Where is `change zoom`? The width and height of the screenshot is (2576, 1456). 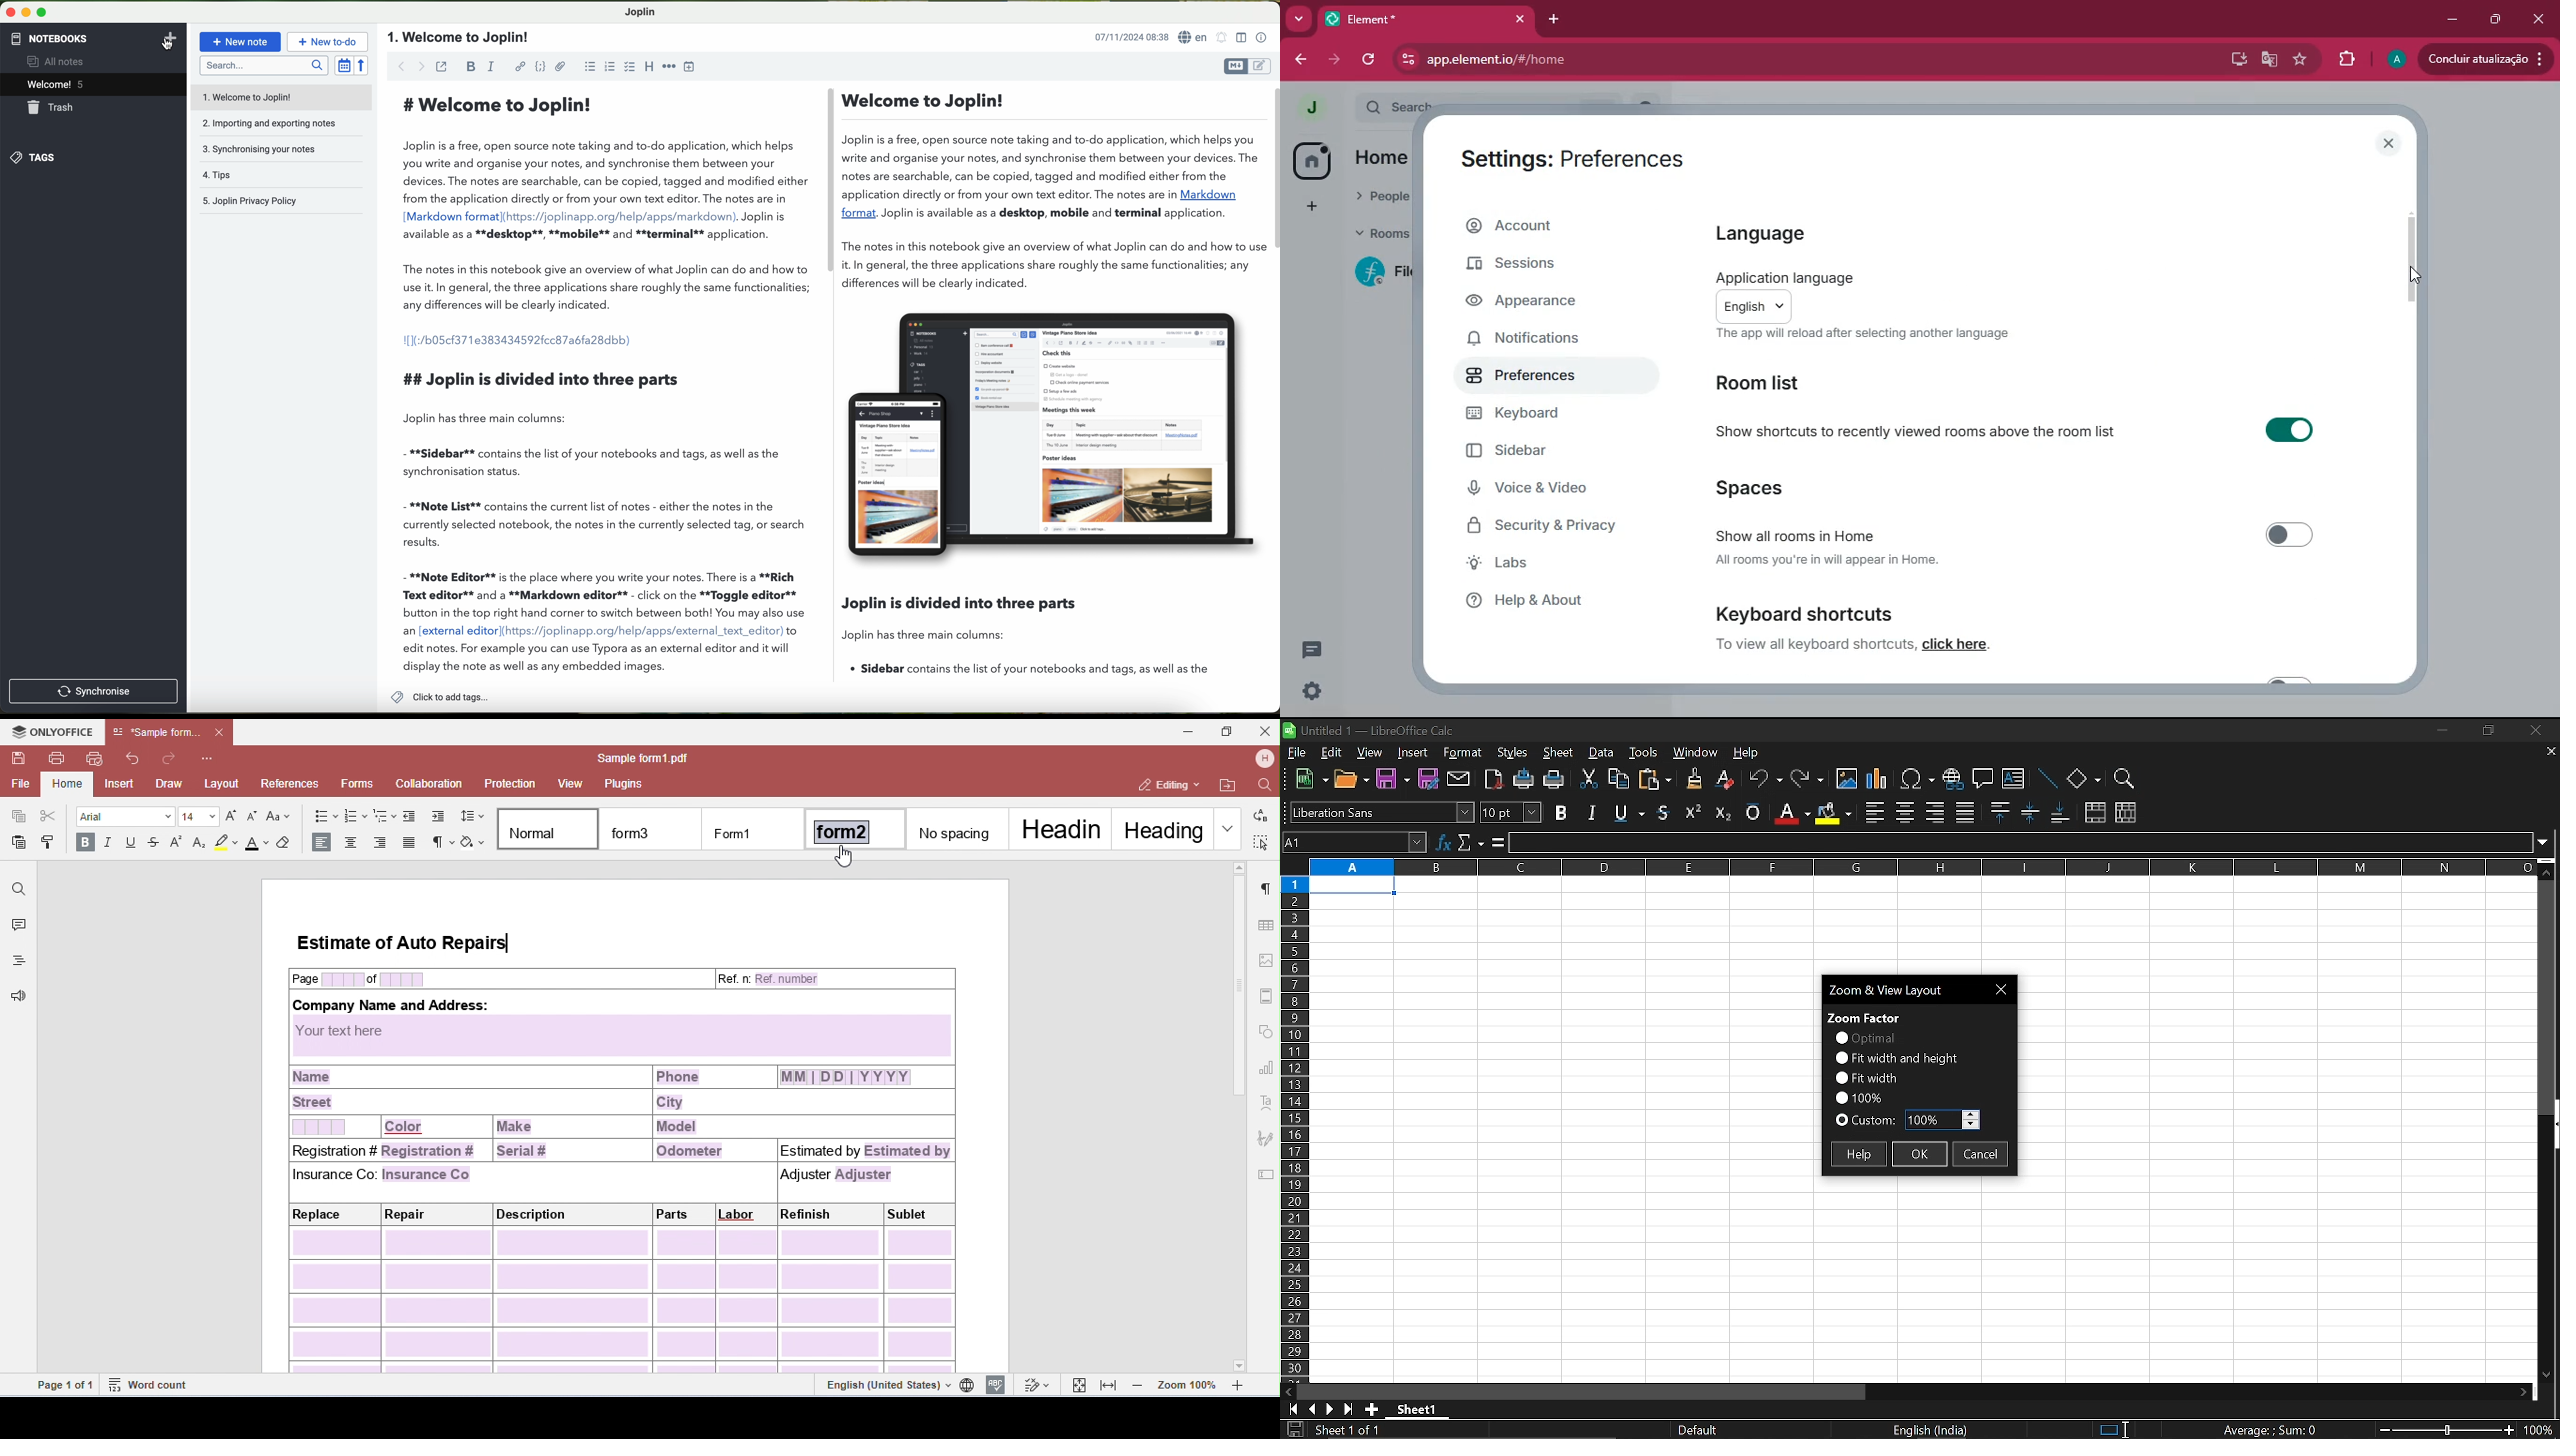
change zoom is located at coordinates (2446, 1431).